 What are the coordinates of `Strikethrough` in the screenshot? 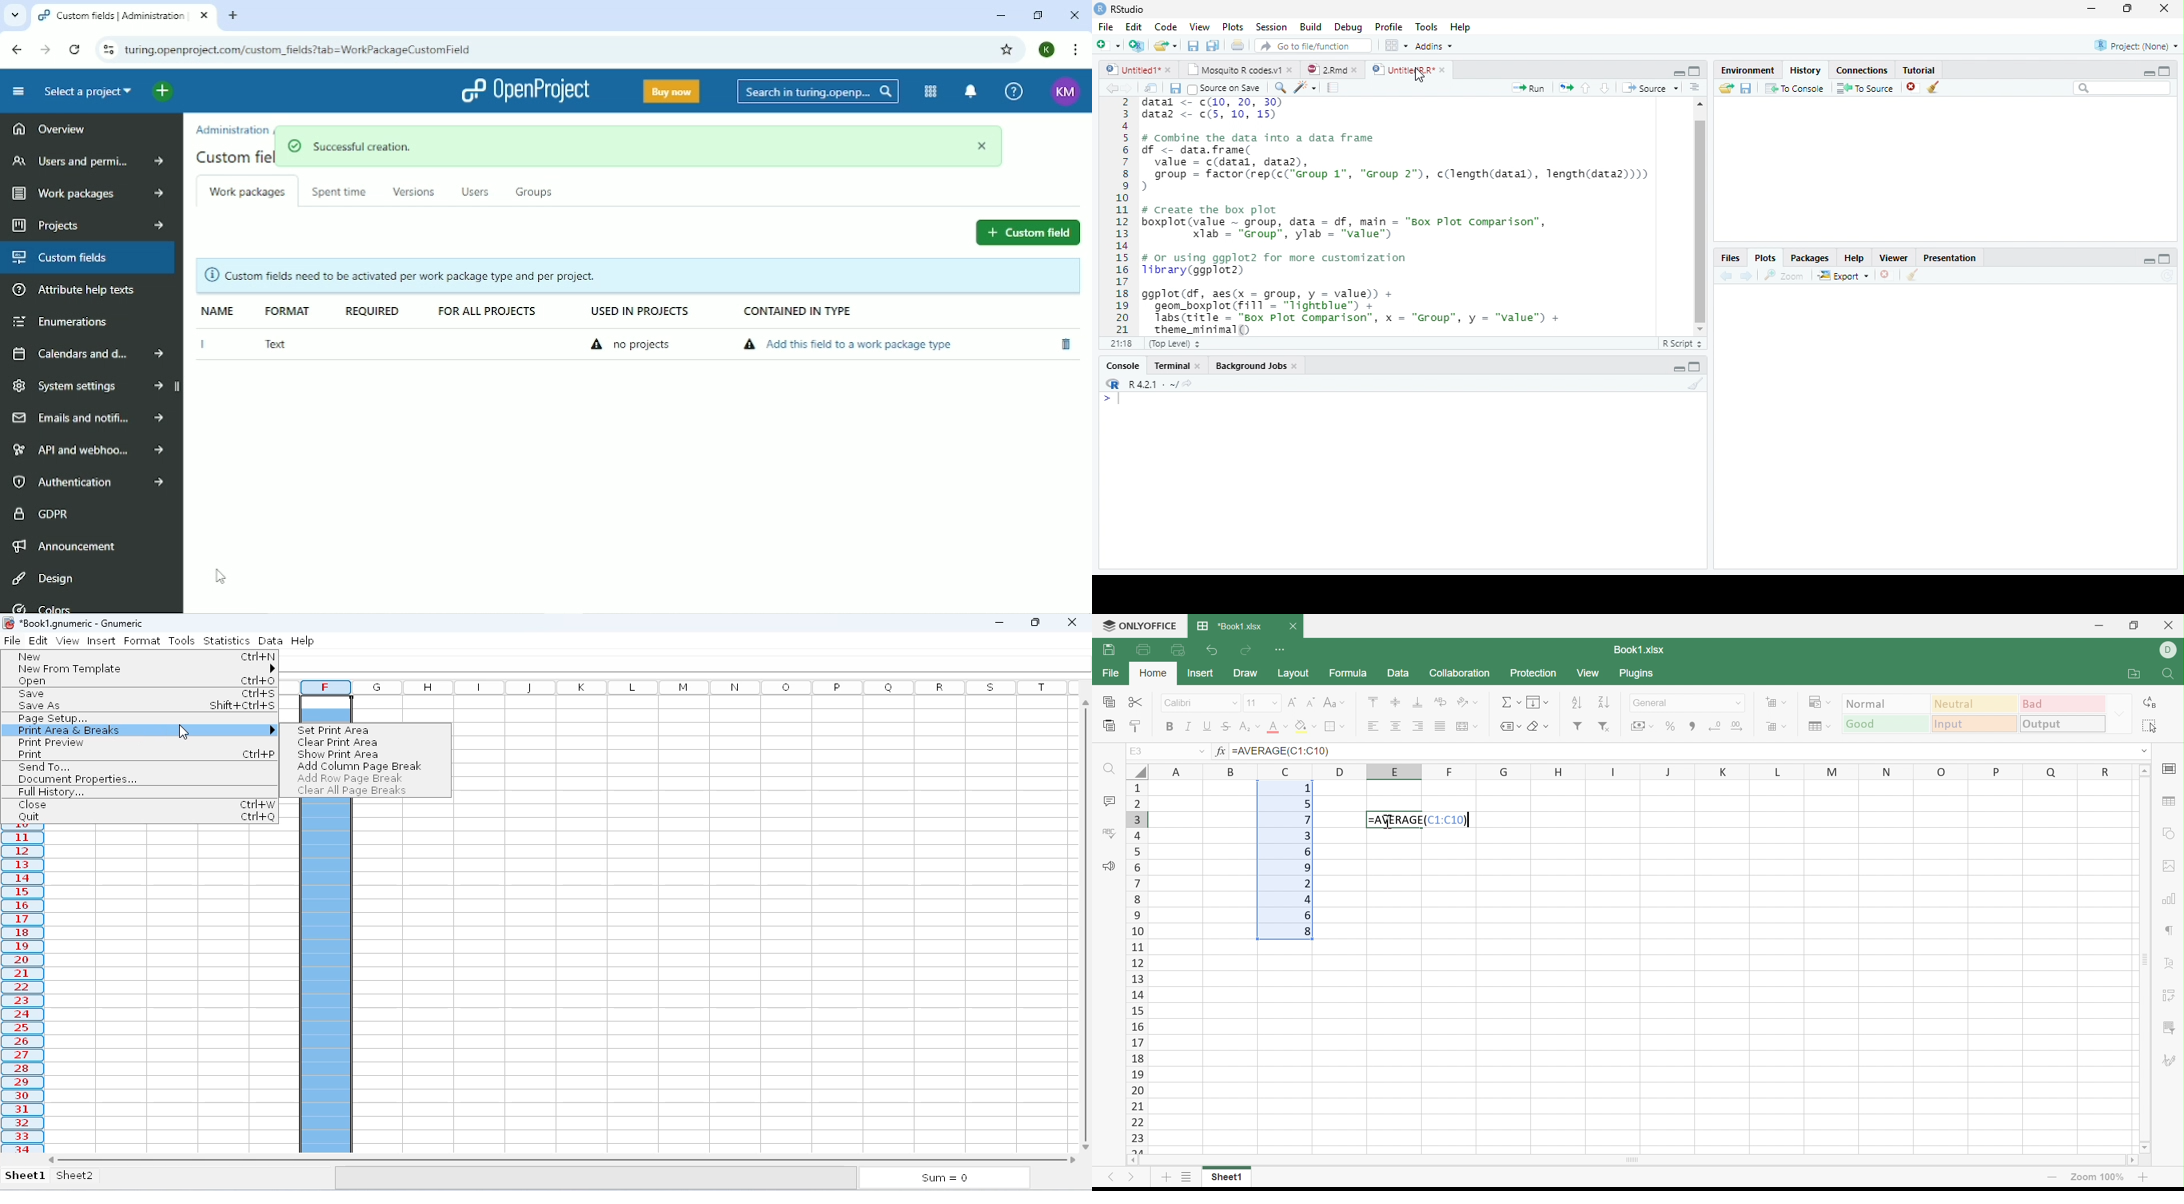 It's located at (1228, 727).